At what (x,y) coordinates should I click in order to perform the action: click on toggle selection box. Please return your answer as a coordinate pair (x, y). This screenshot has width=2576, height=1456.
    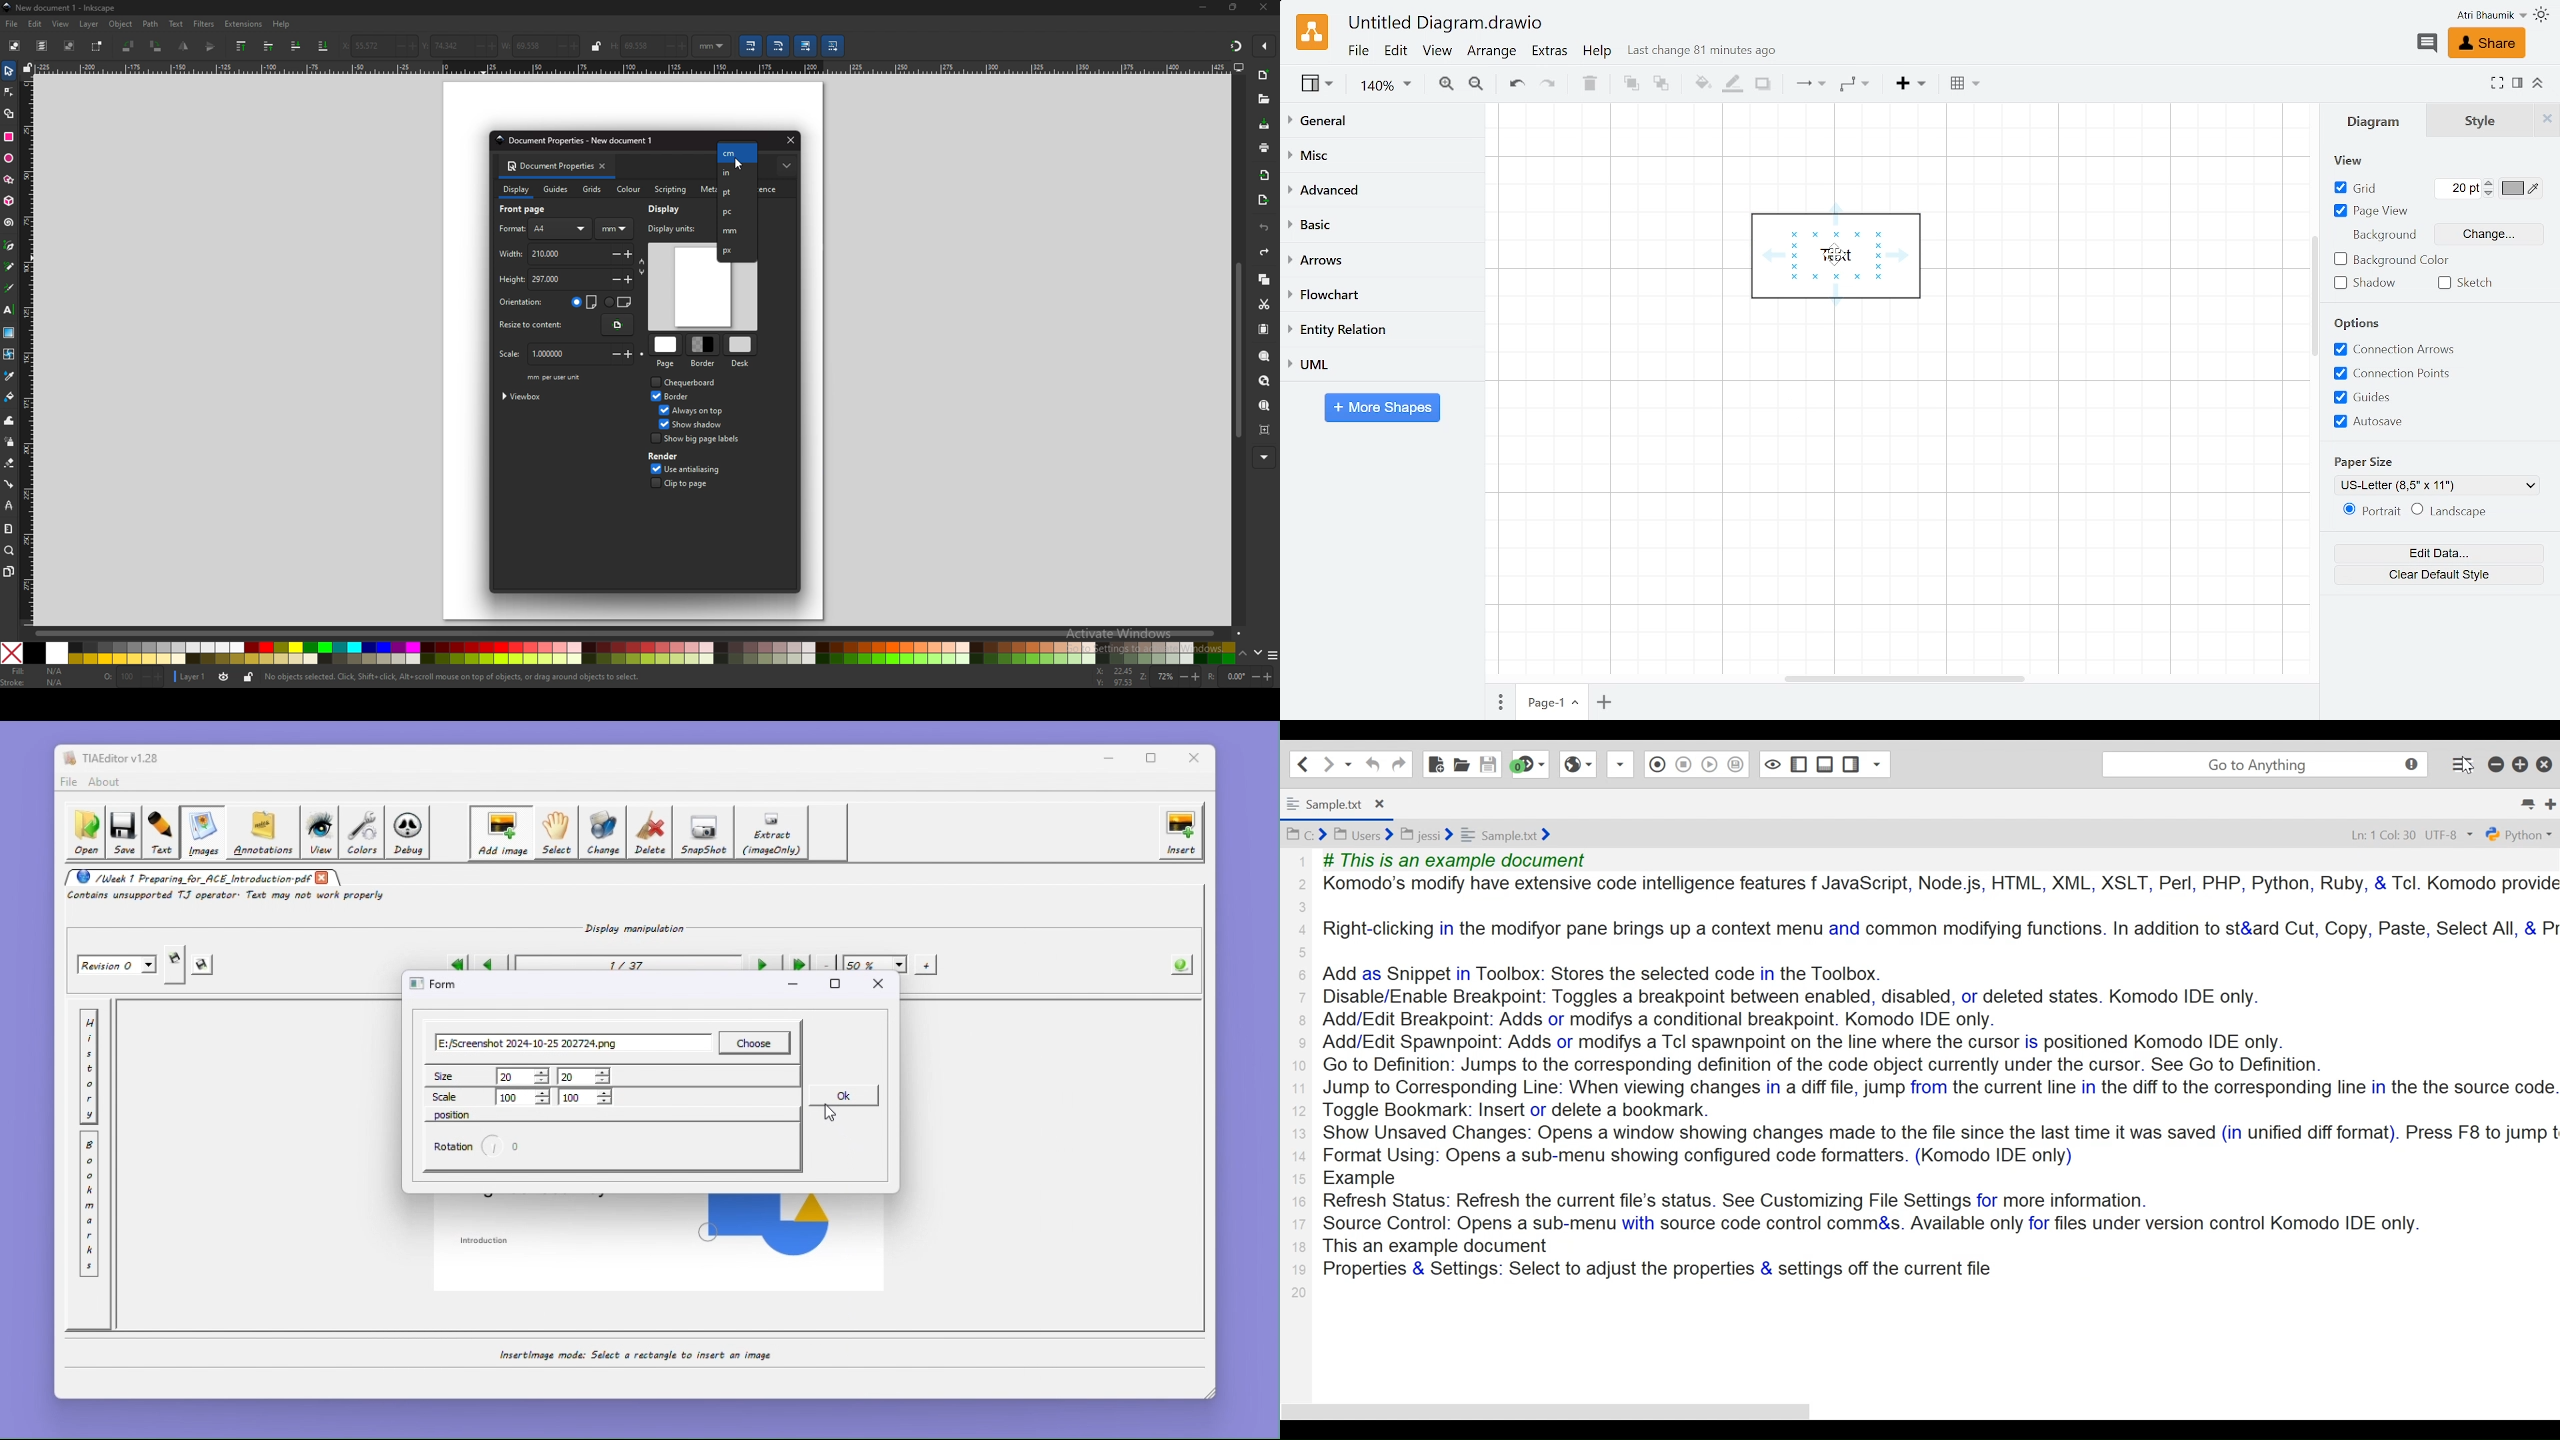
    Looking at the image, I should click on (97, 45).